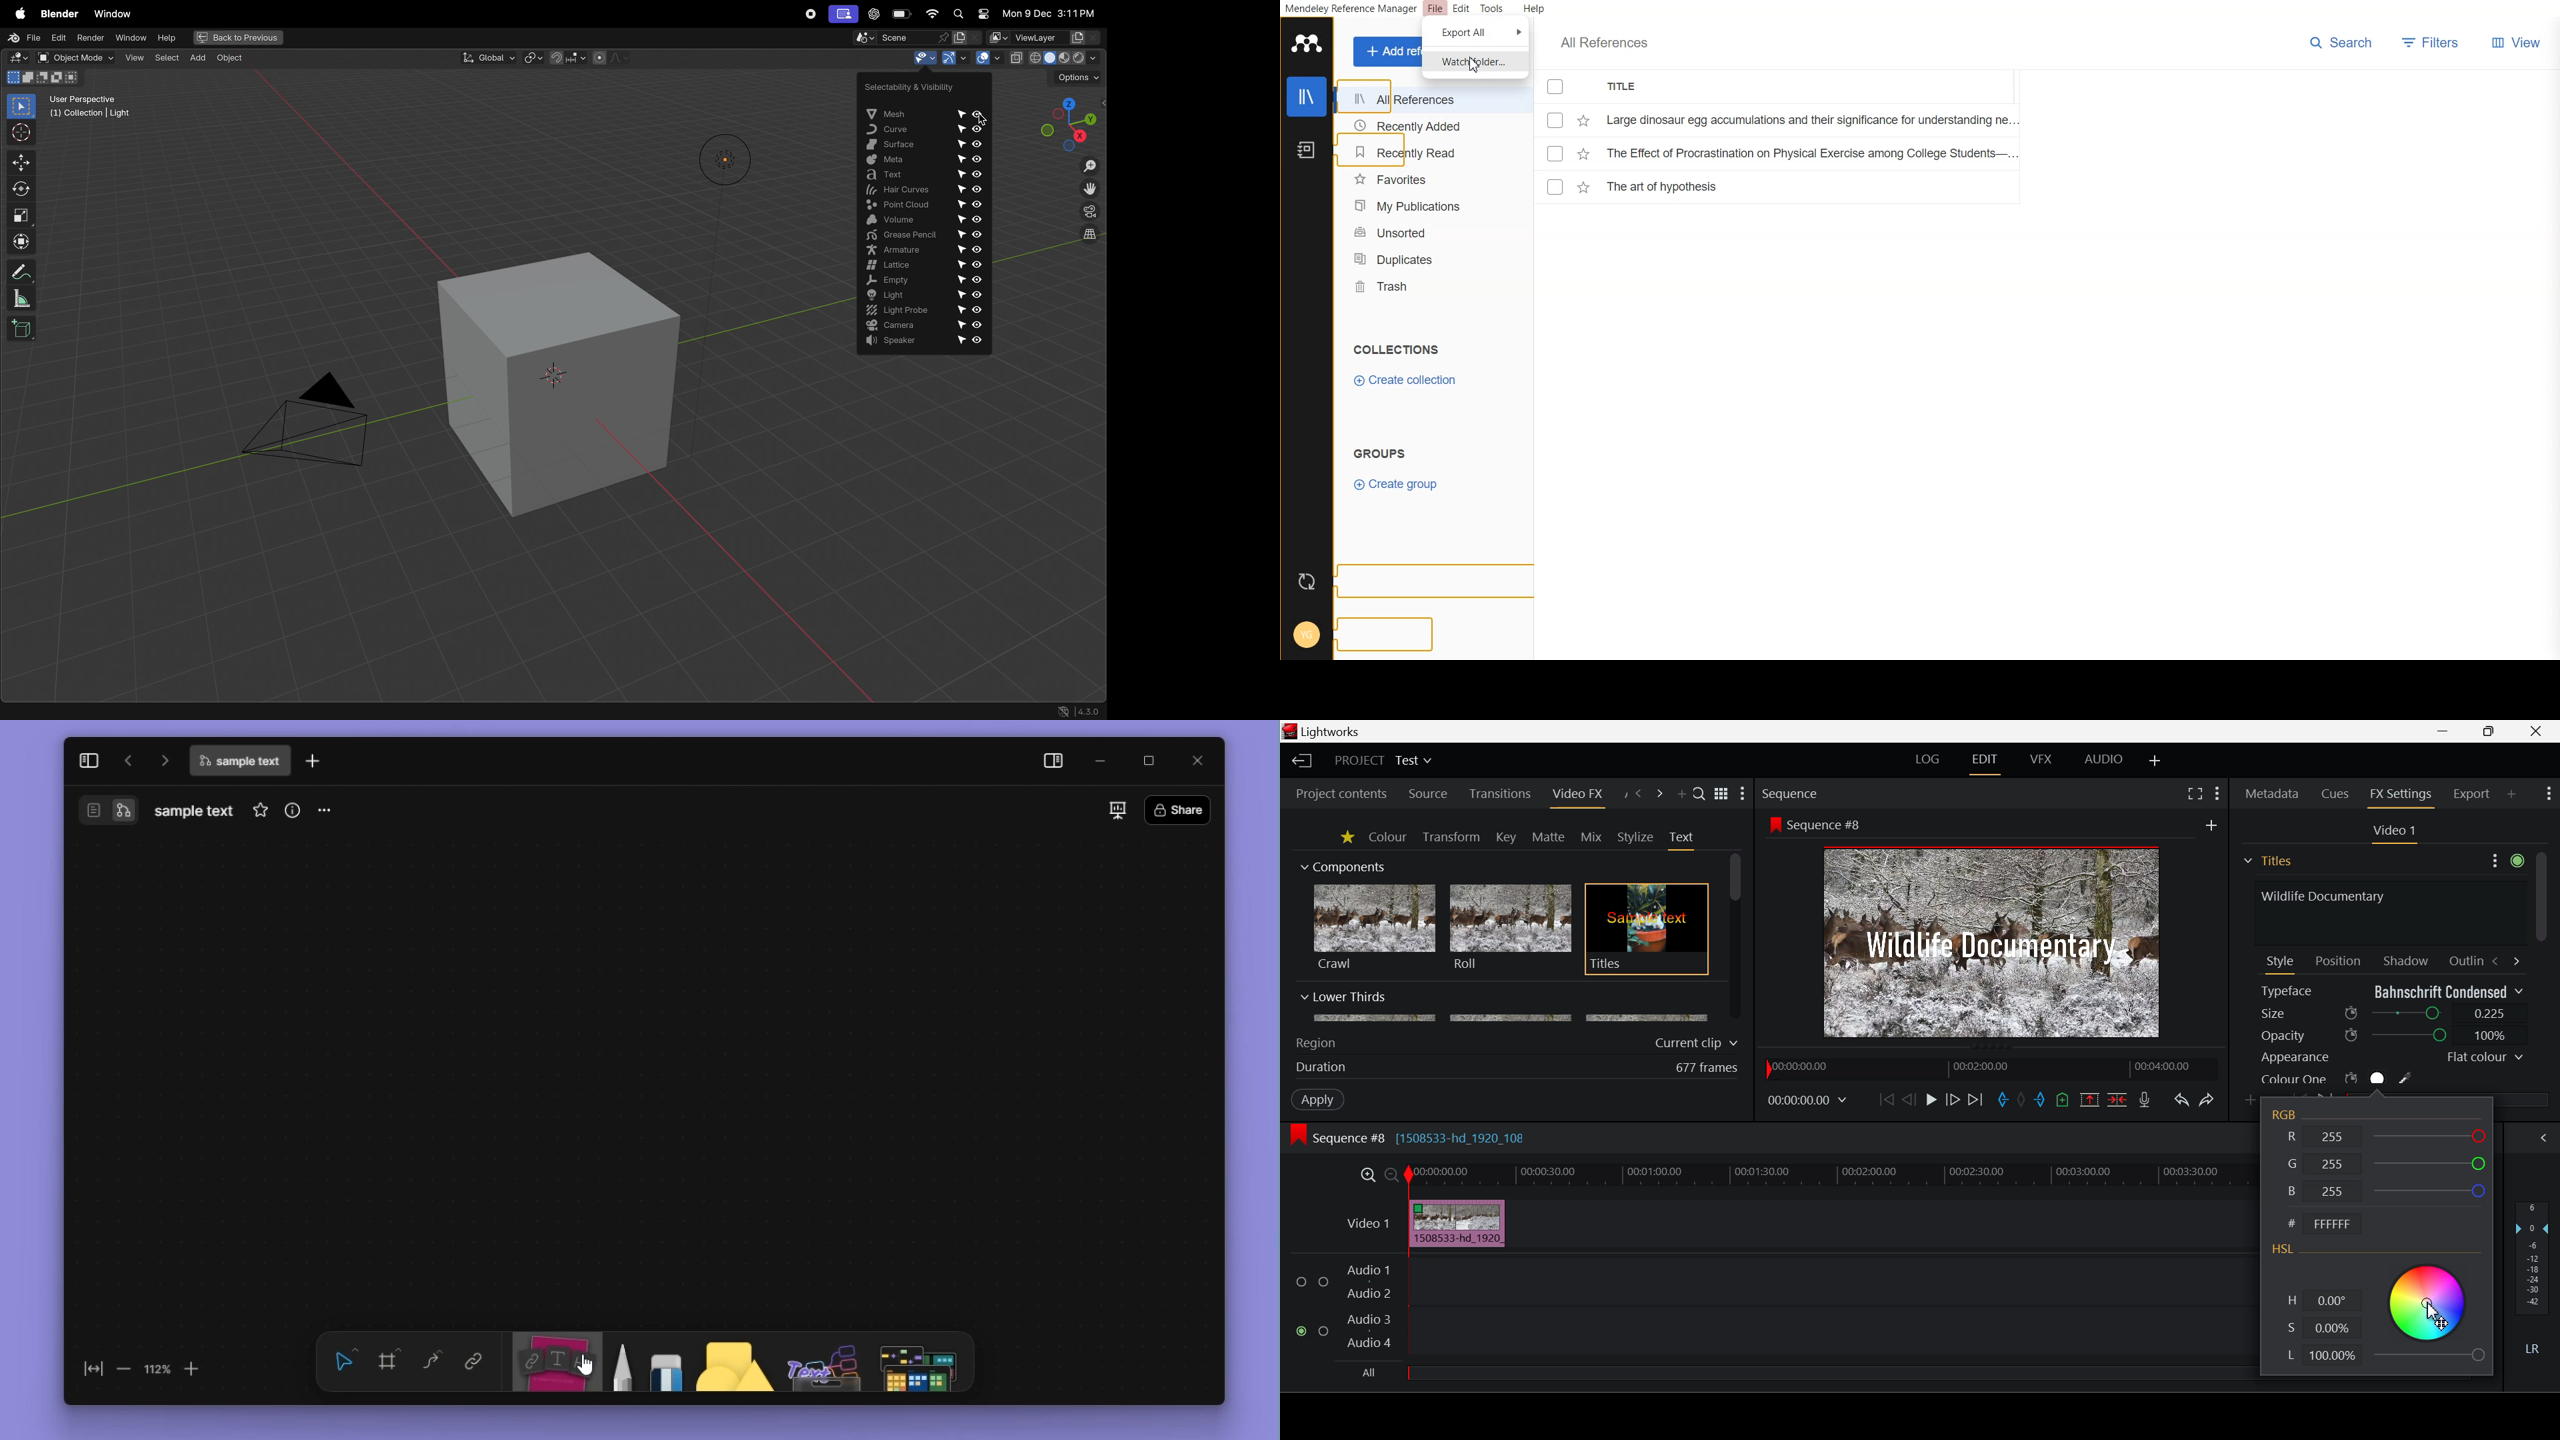 This screenshot has width=2576, height=1456. Describe the element at coordinates (2392, 991) in the screenshot. I see `Typeface` at that location.